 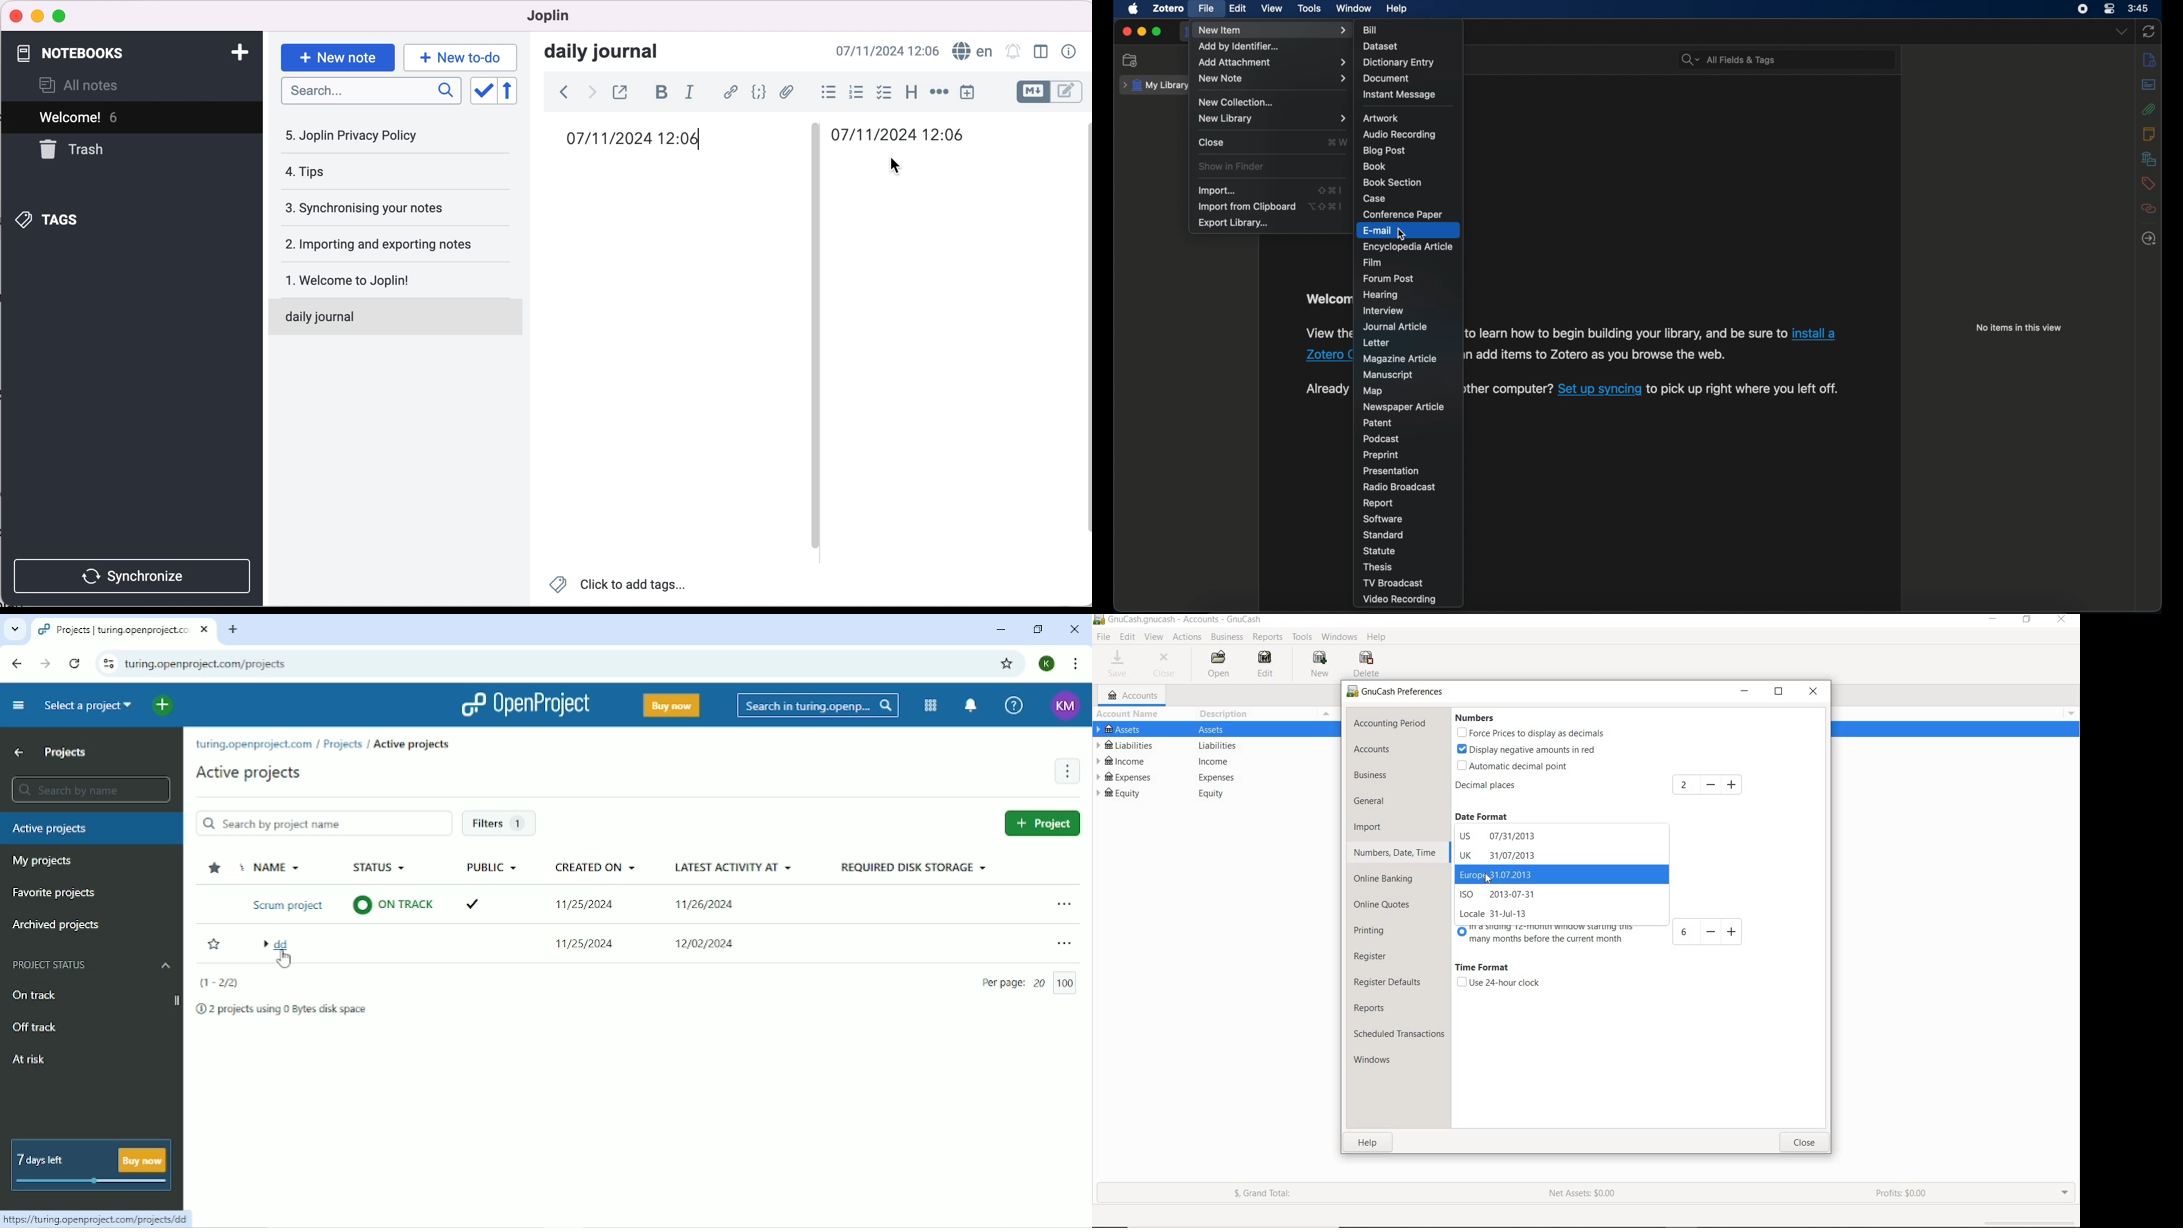 I want to click on new to-do, so click(x=458, y=57).